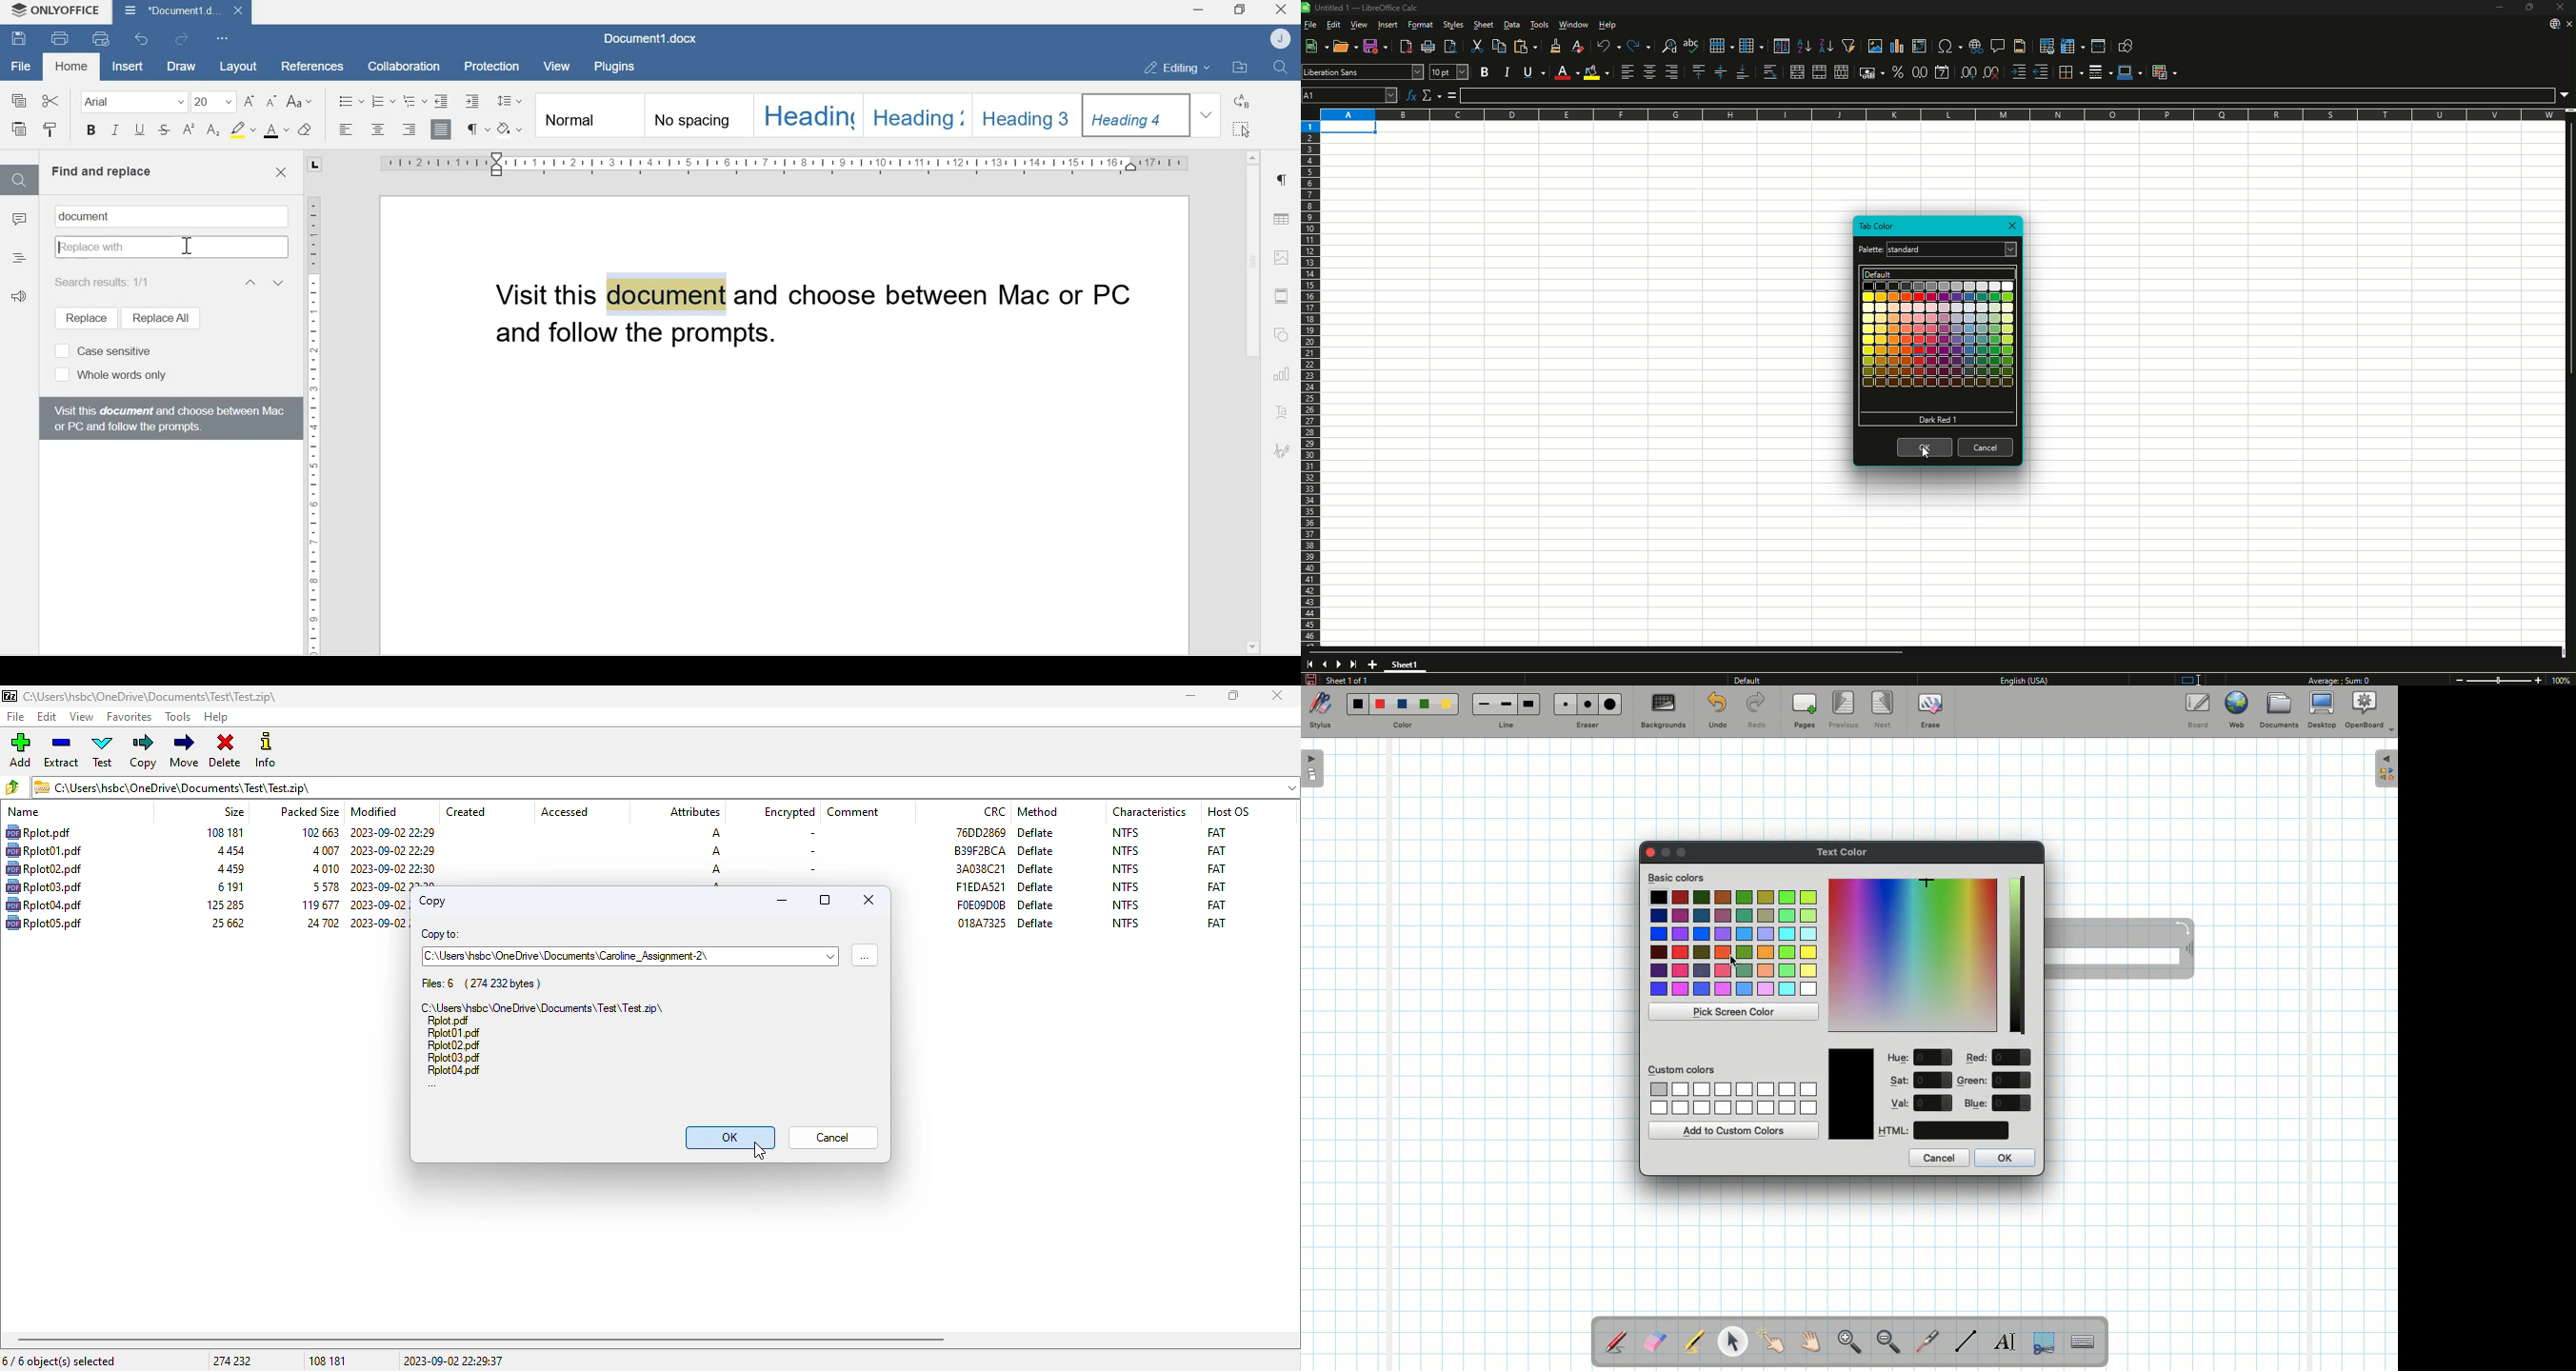 This screenshot has height=1372, width=2576. What do you see at coordinates (20, 750) in the screenshot?
I see `add` at bounding box center [20, 750].